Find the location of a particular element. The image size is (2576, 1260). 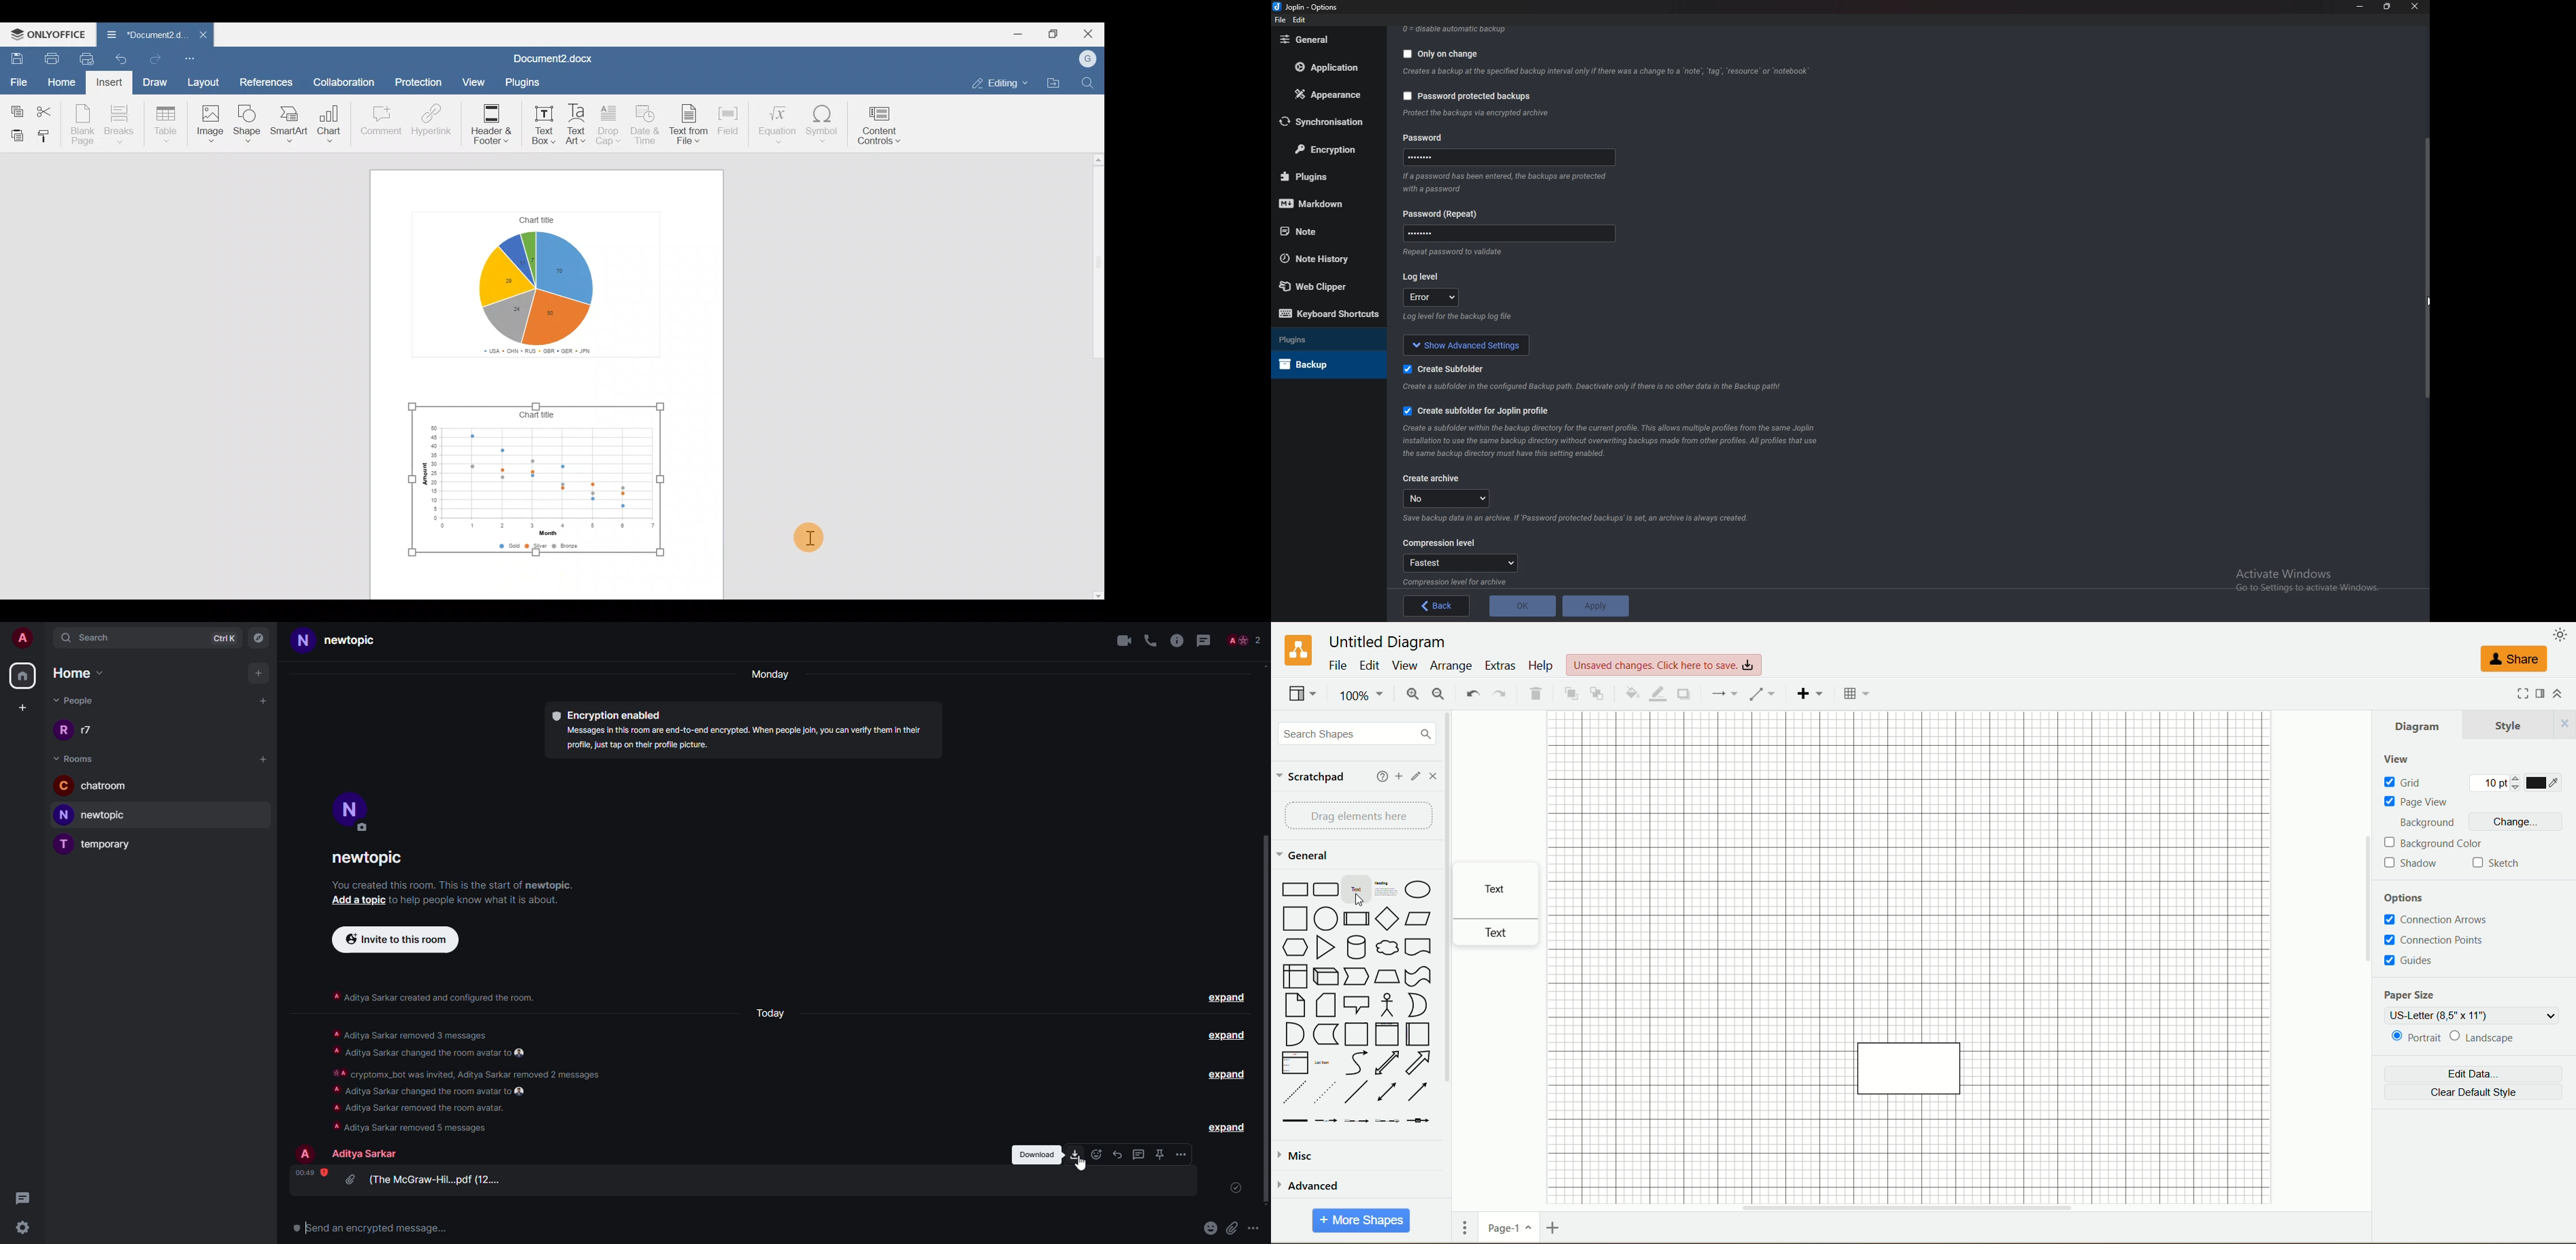

Appearance is located at coordinates (1328, 95).